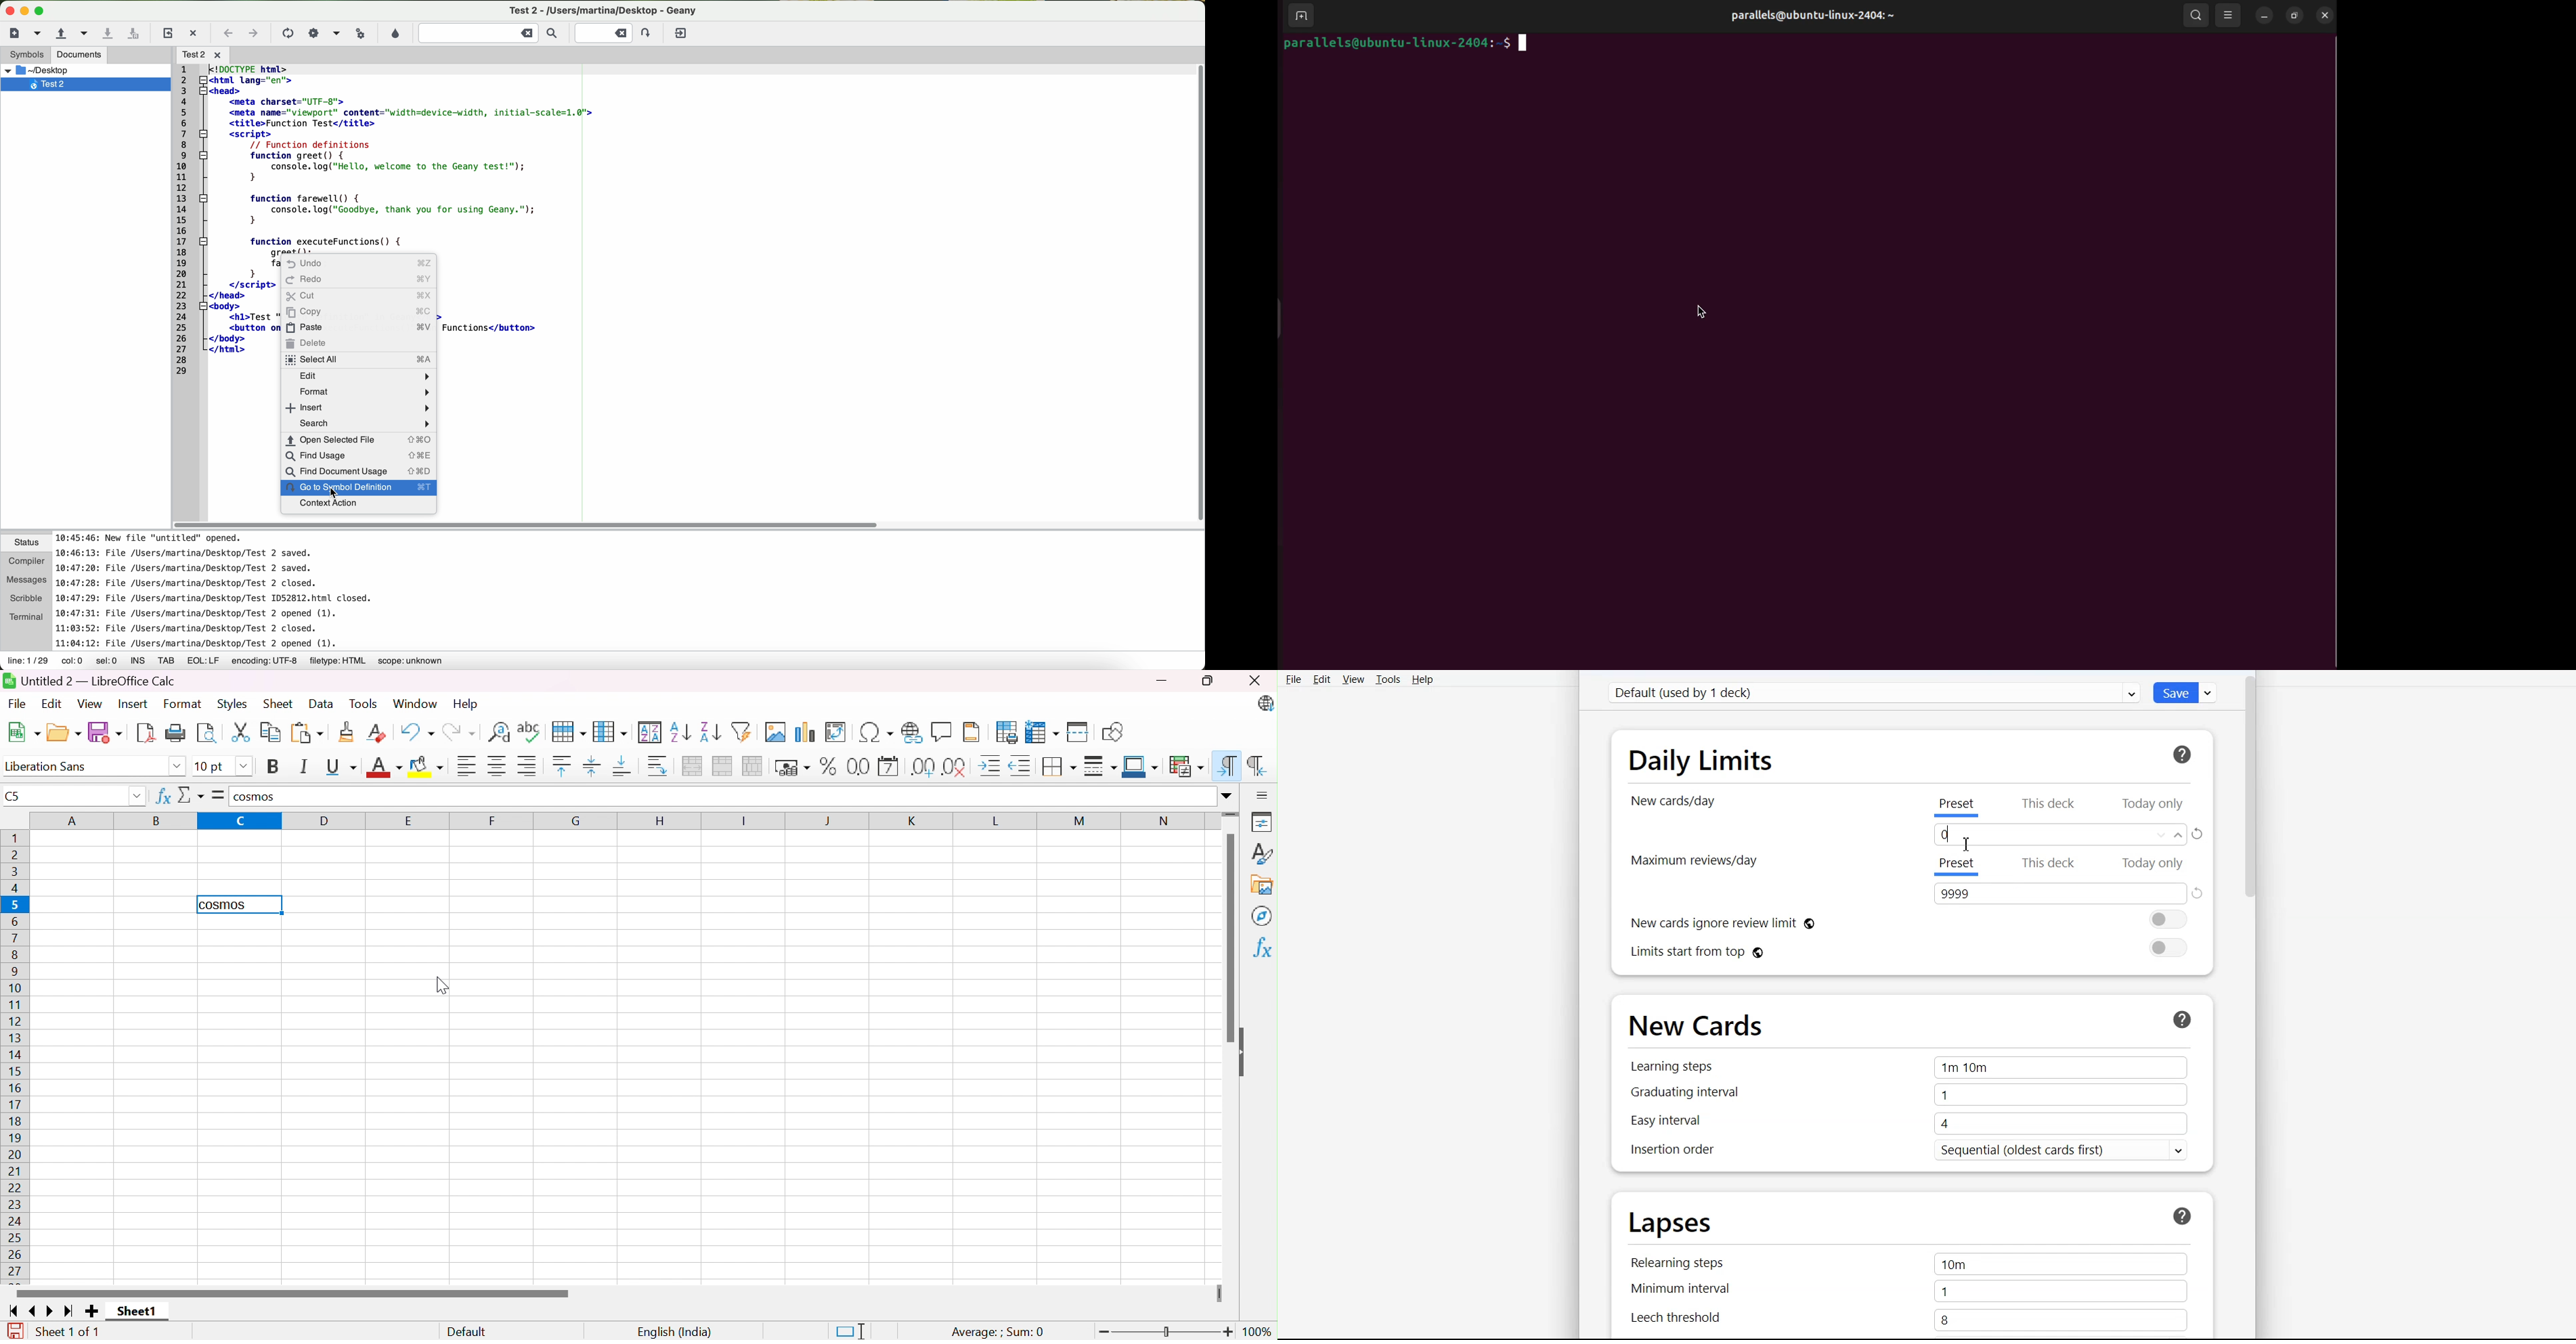 This screenshot has width=2576, height=1344. Describe the element at coordinates (162, 795) in the screenshot. I see `Function Wizard` at that location.